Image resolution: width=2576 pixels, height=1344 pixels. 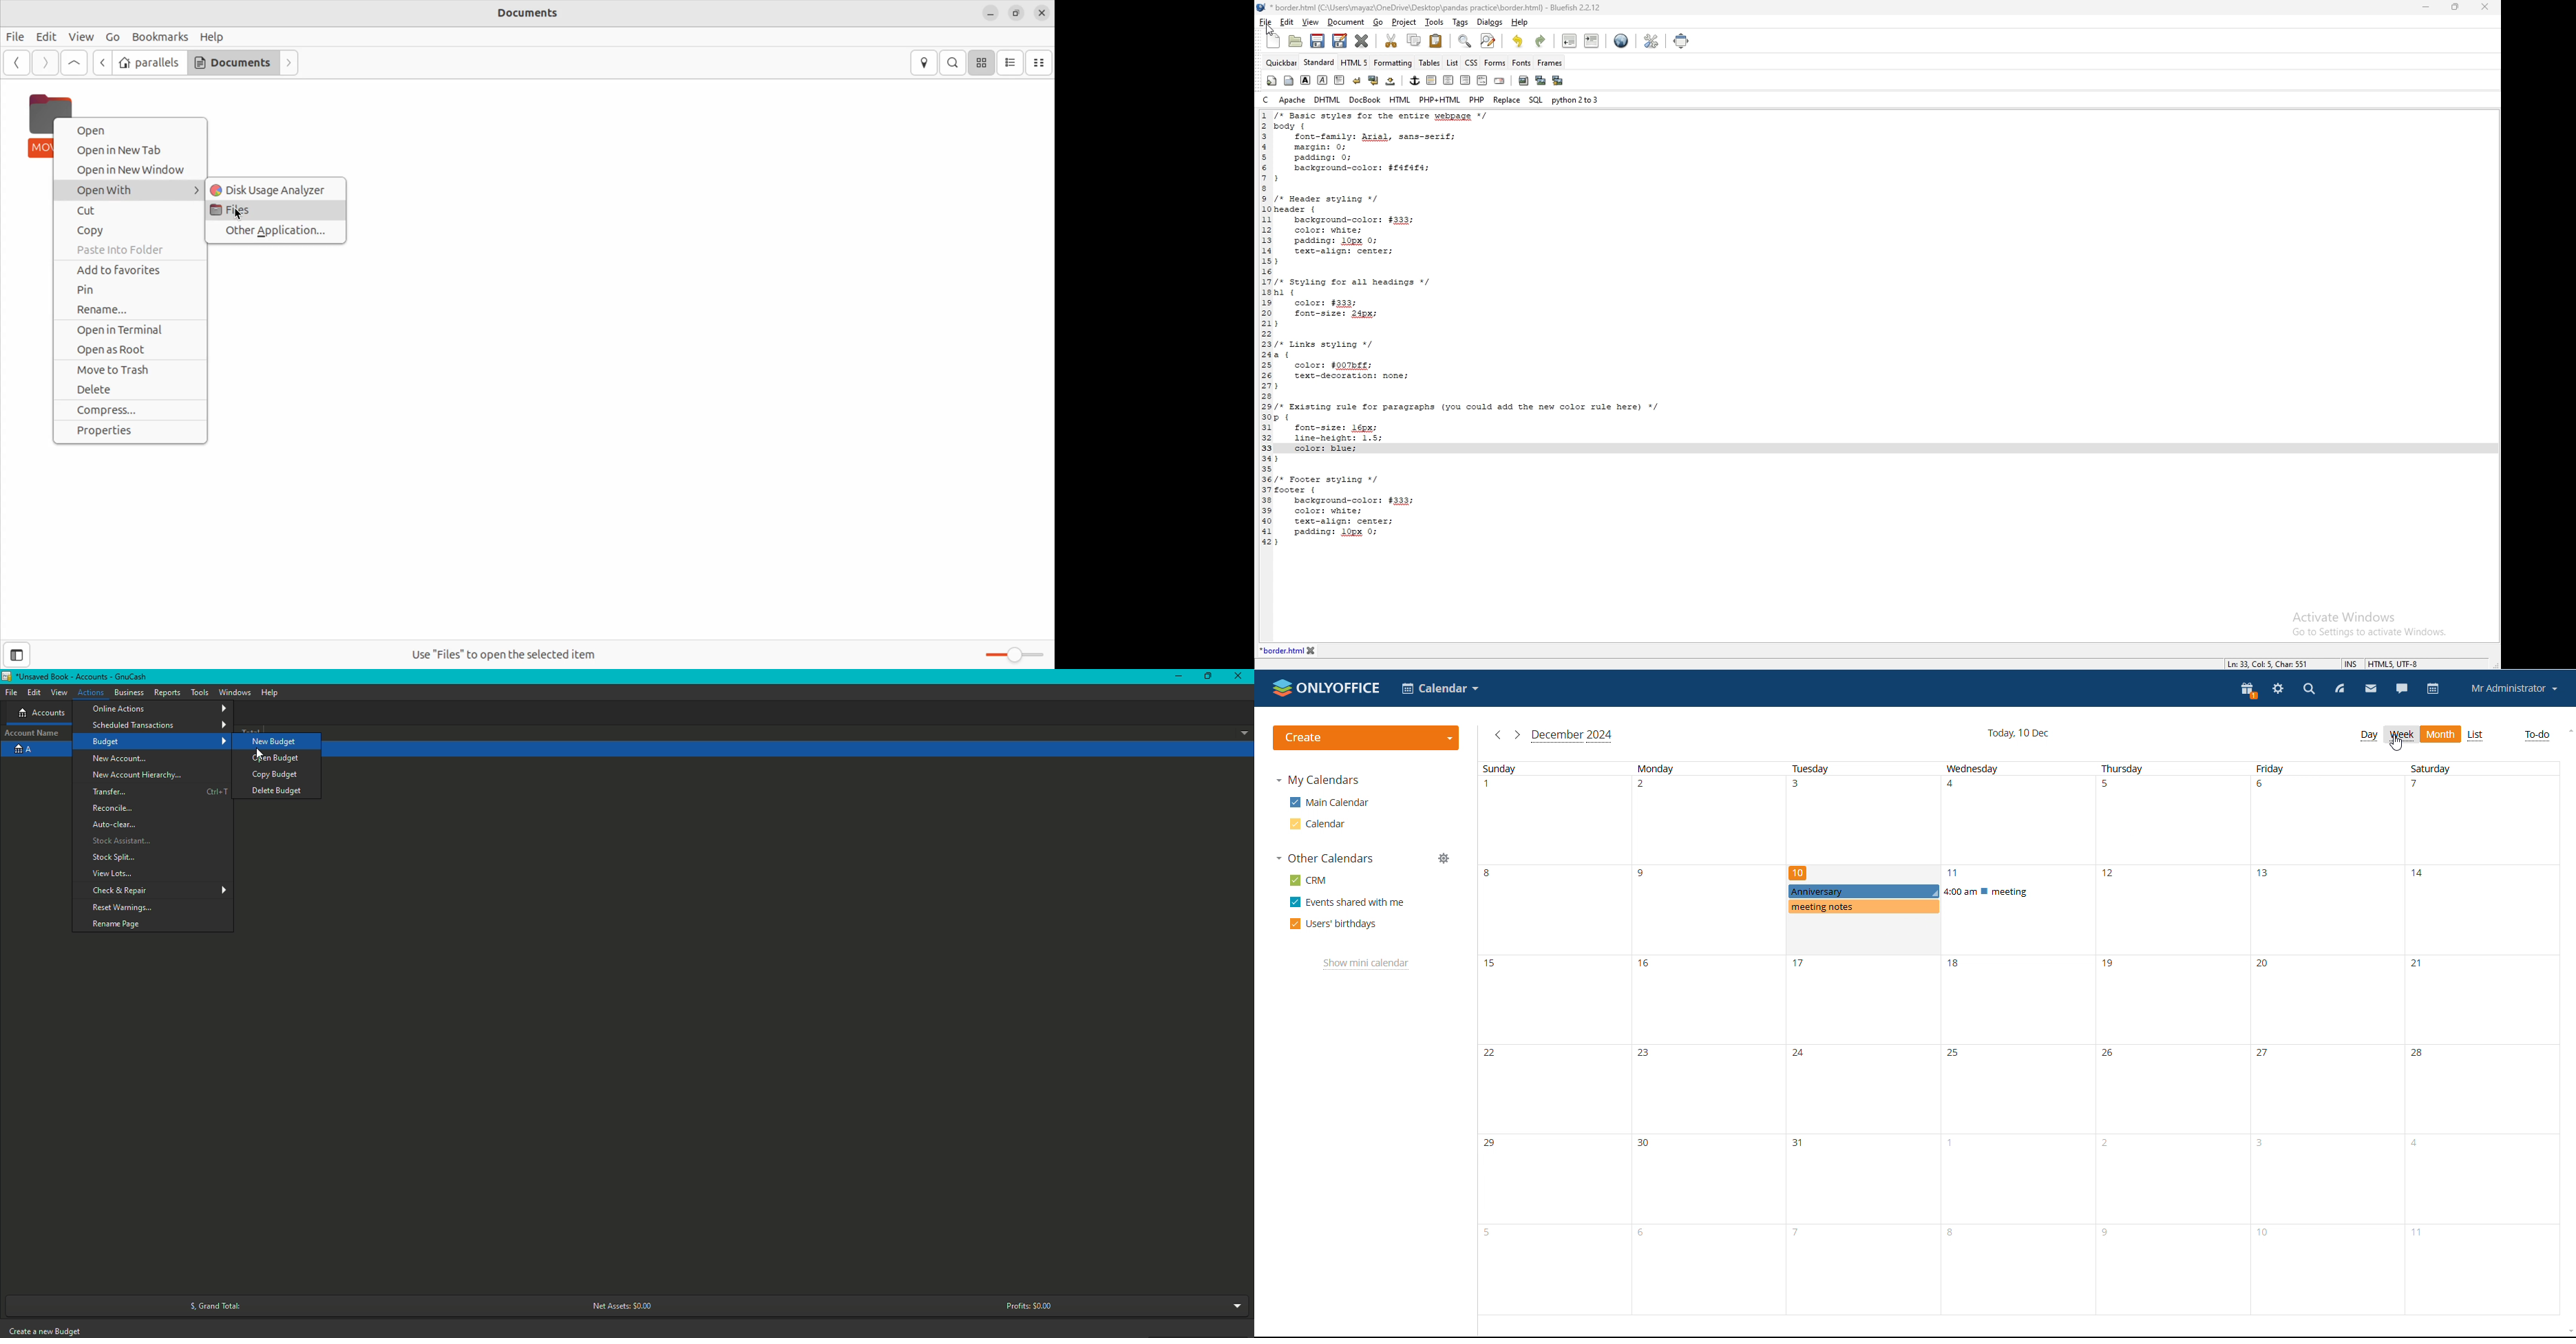 What do you see at coordinates (112, 809) in the screenshot?
I see `Reconcile` at bounding box center [112, 809].